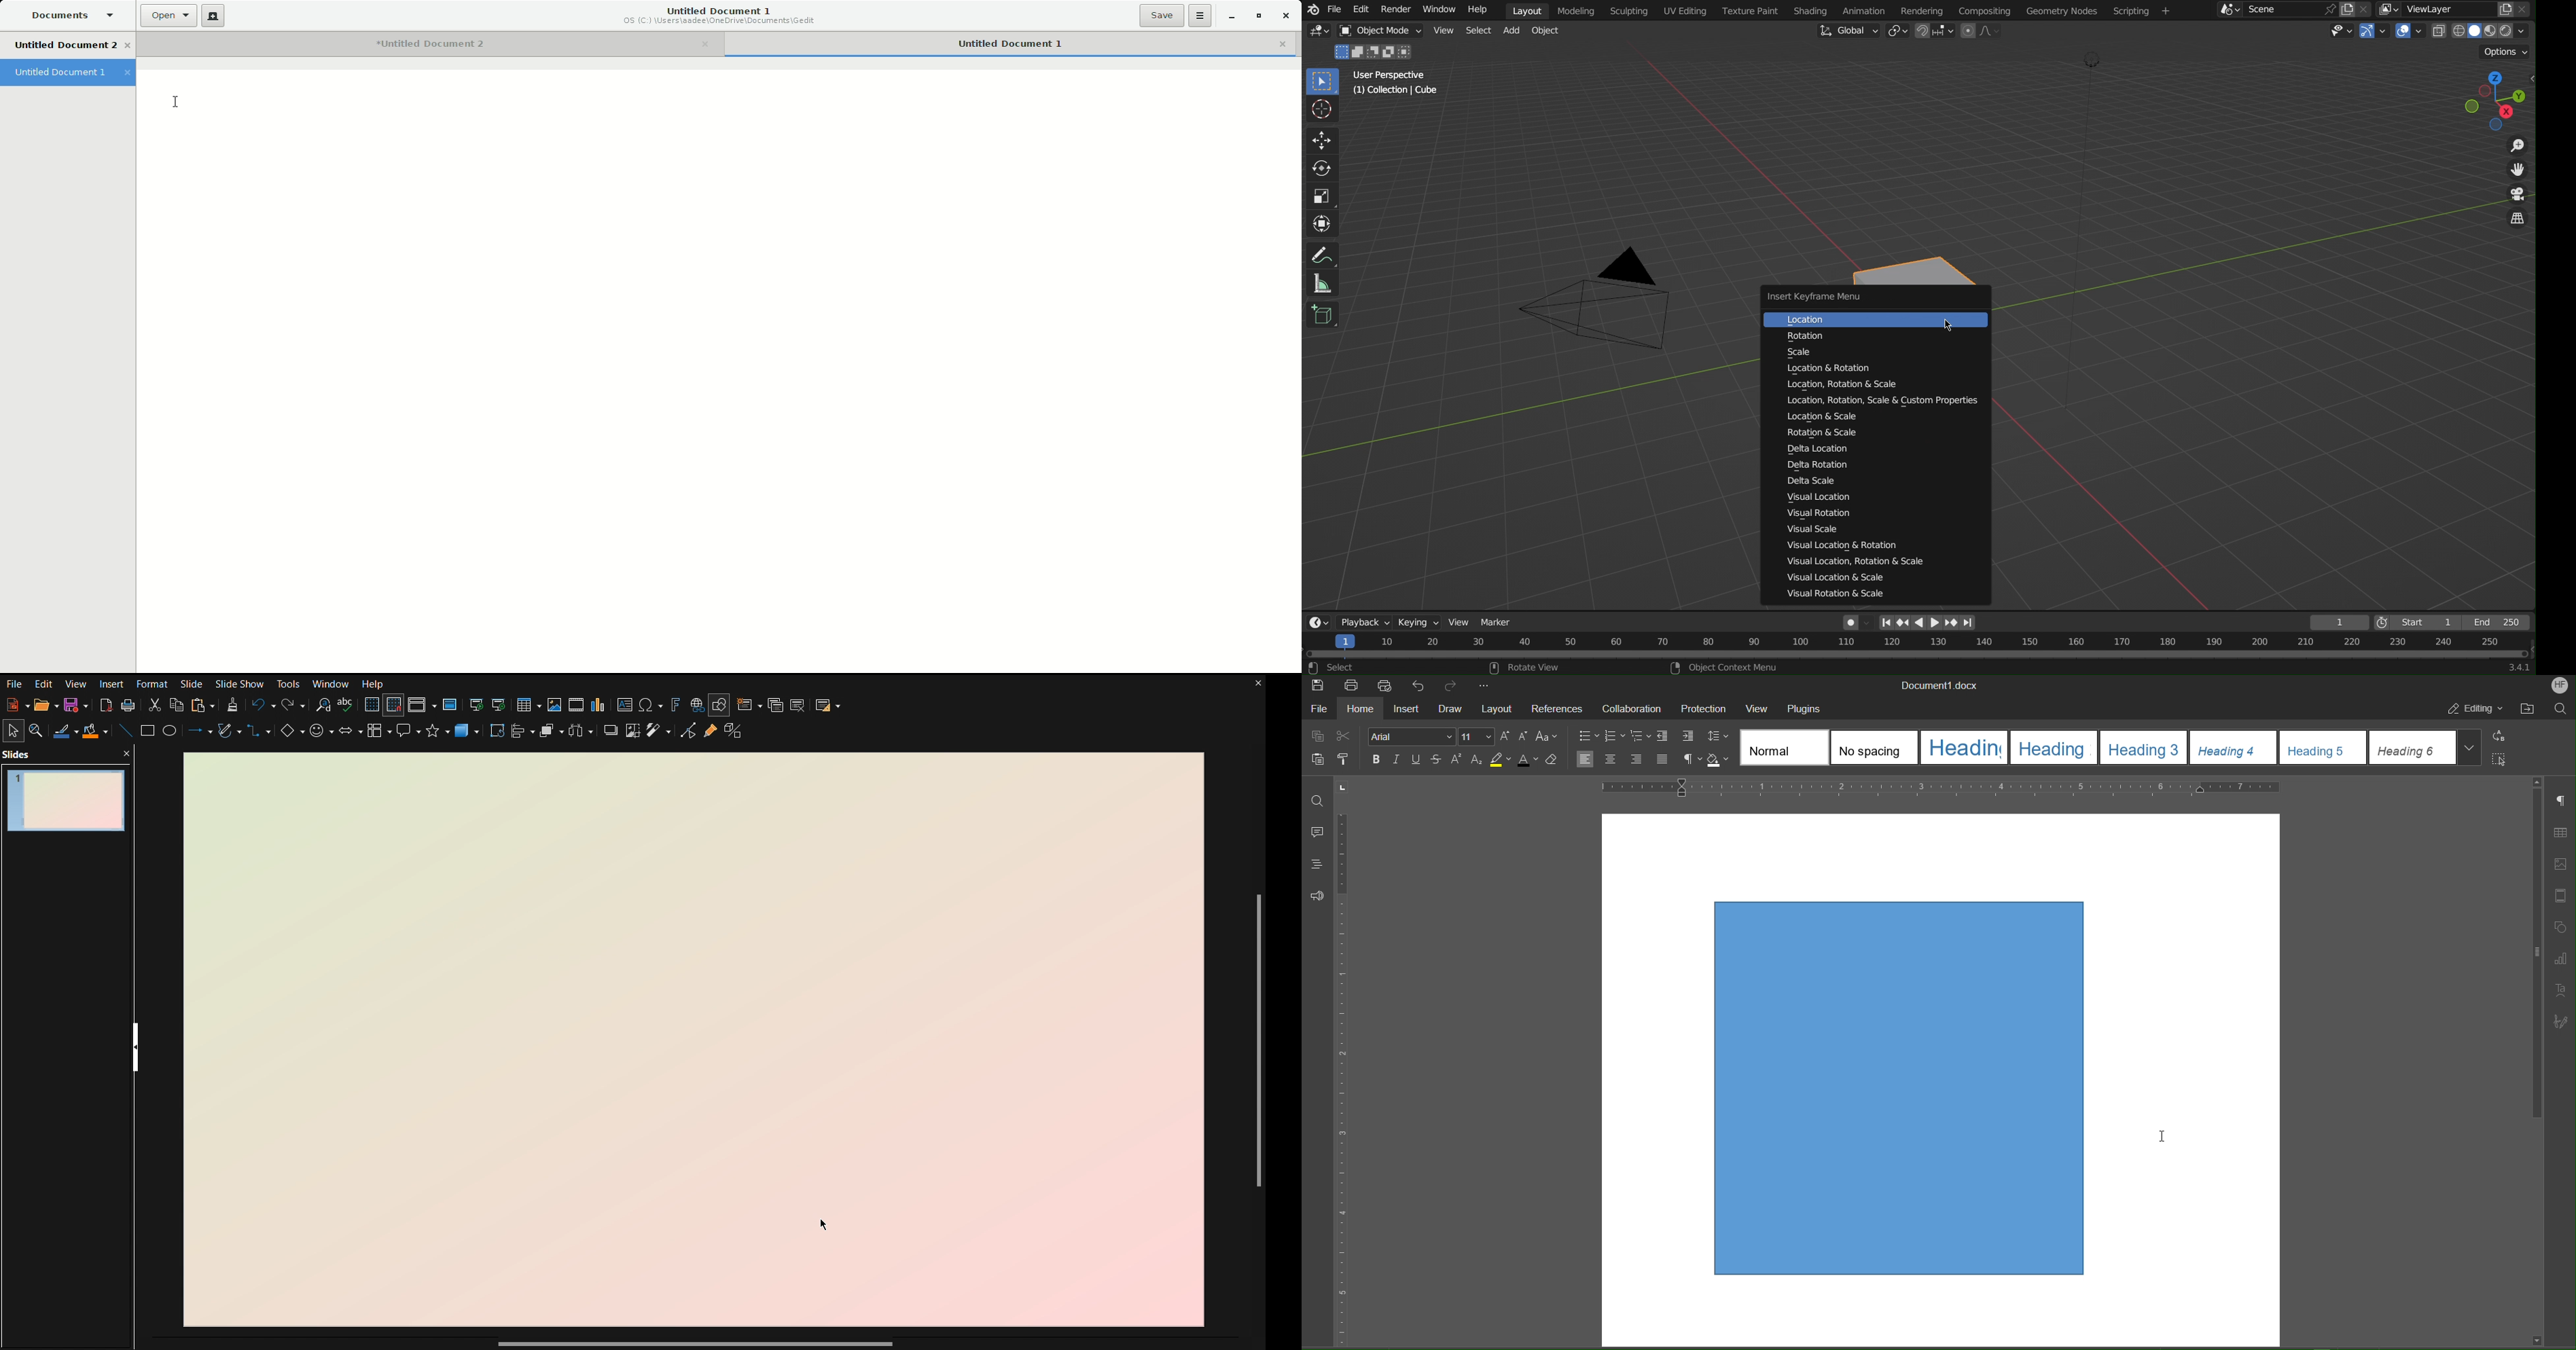 The width and height of the screenshot is (2576, 1372). What do you see at coordinates (1948, 686) in the screenshot?
I see `Document1.docx` at bounding box center [1948, 686].